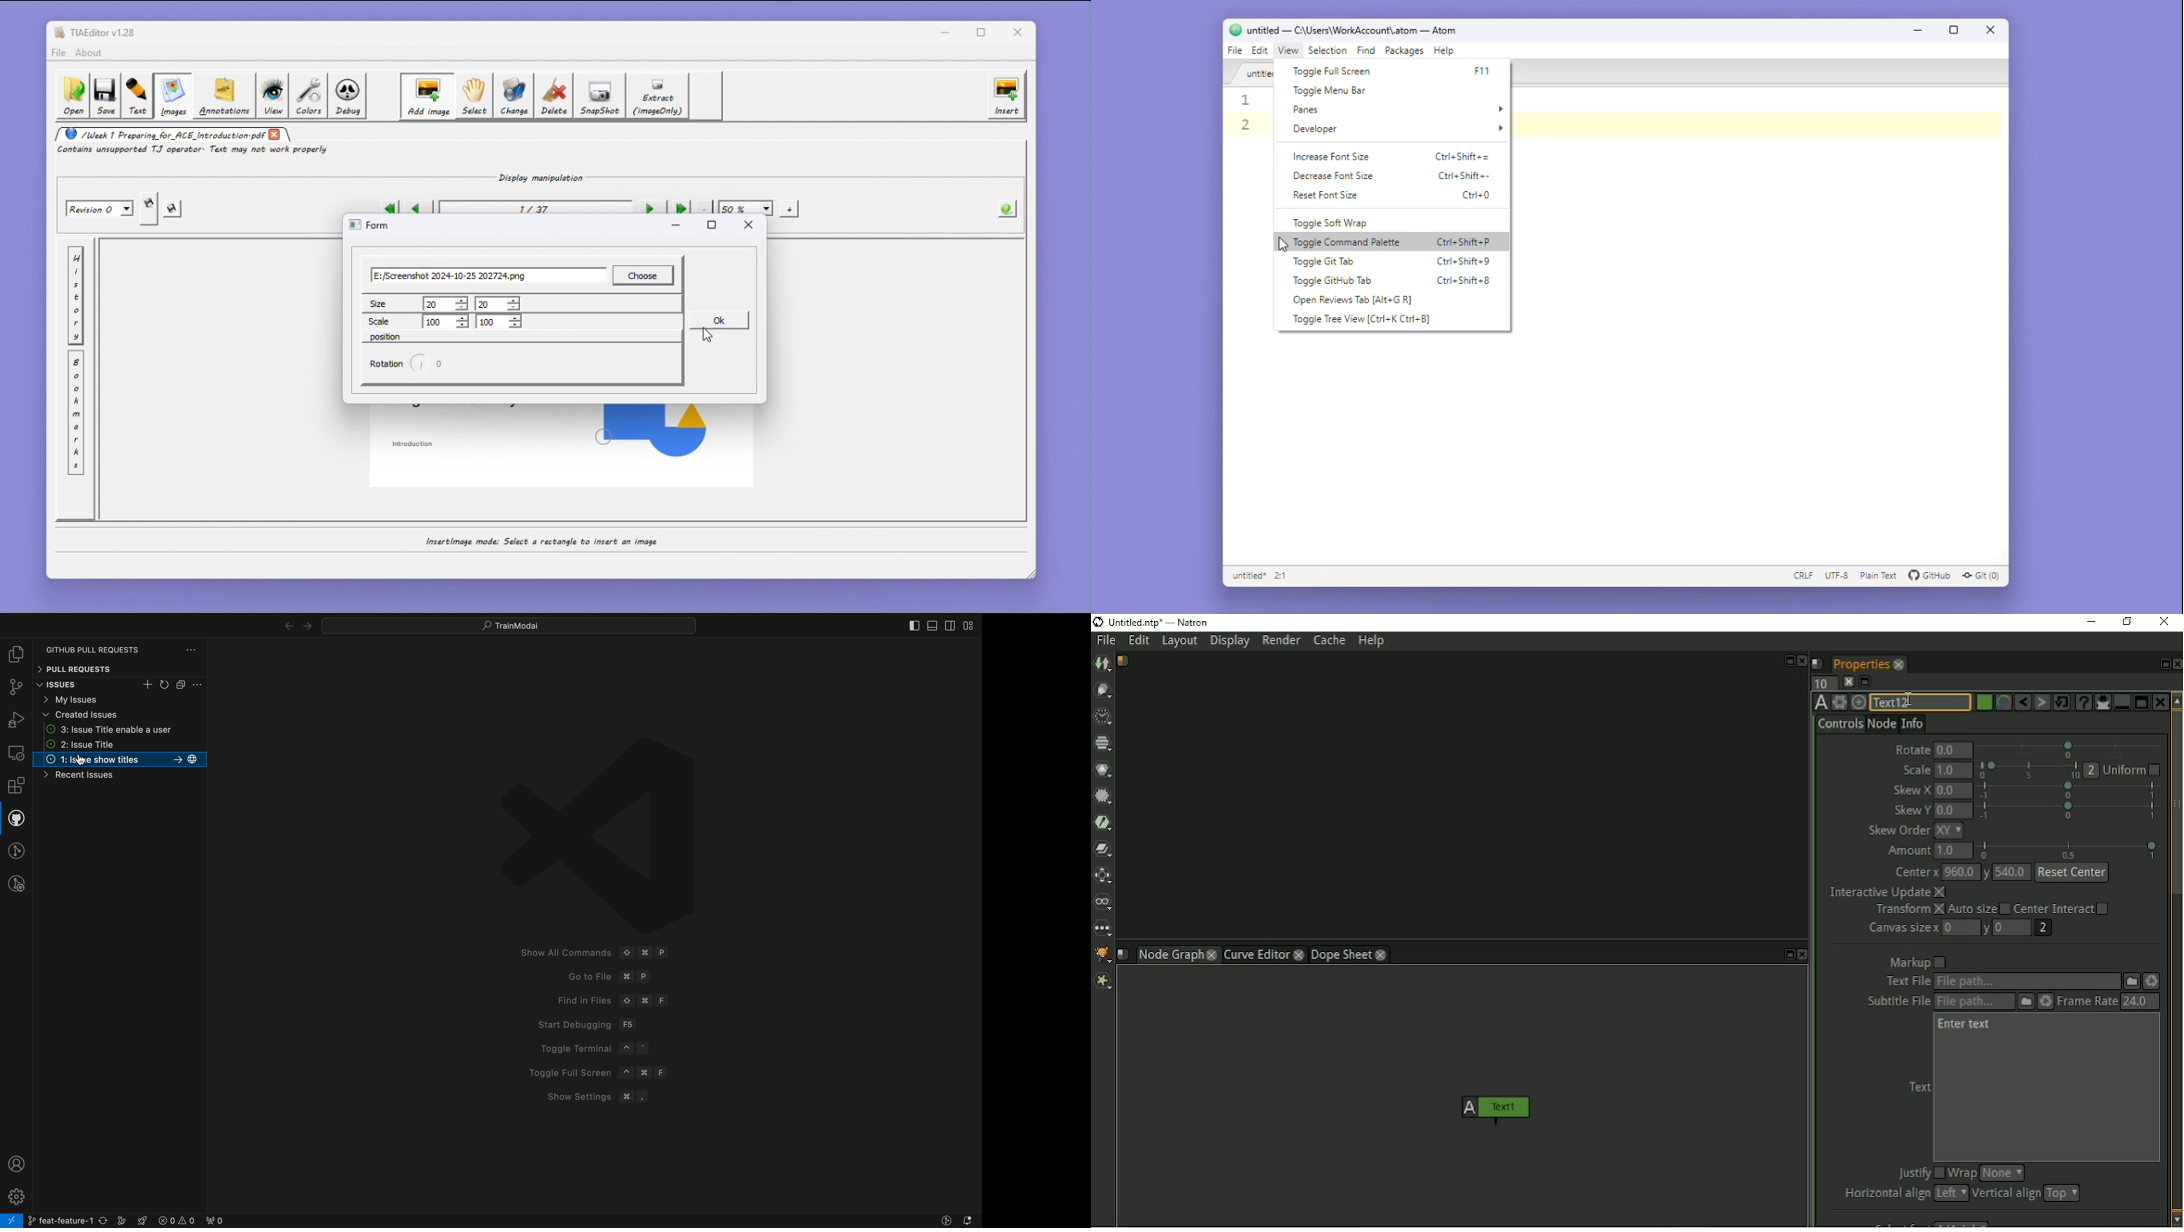 The height and width of the screenshot is (1232, 2184). I want to click on 2, so click(2042, 928).